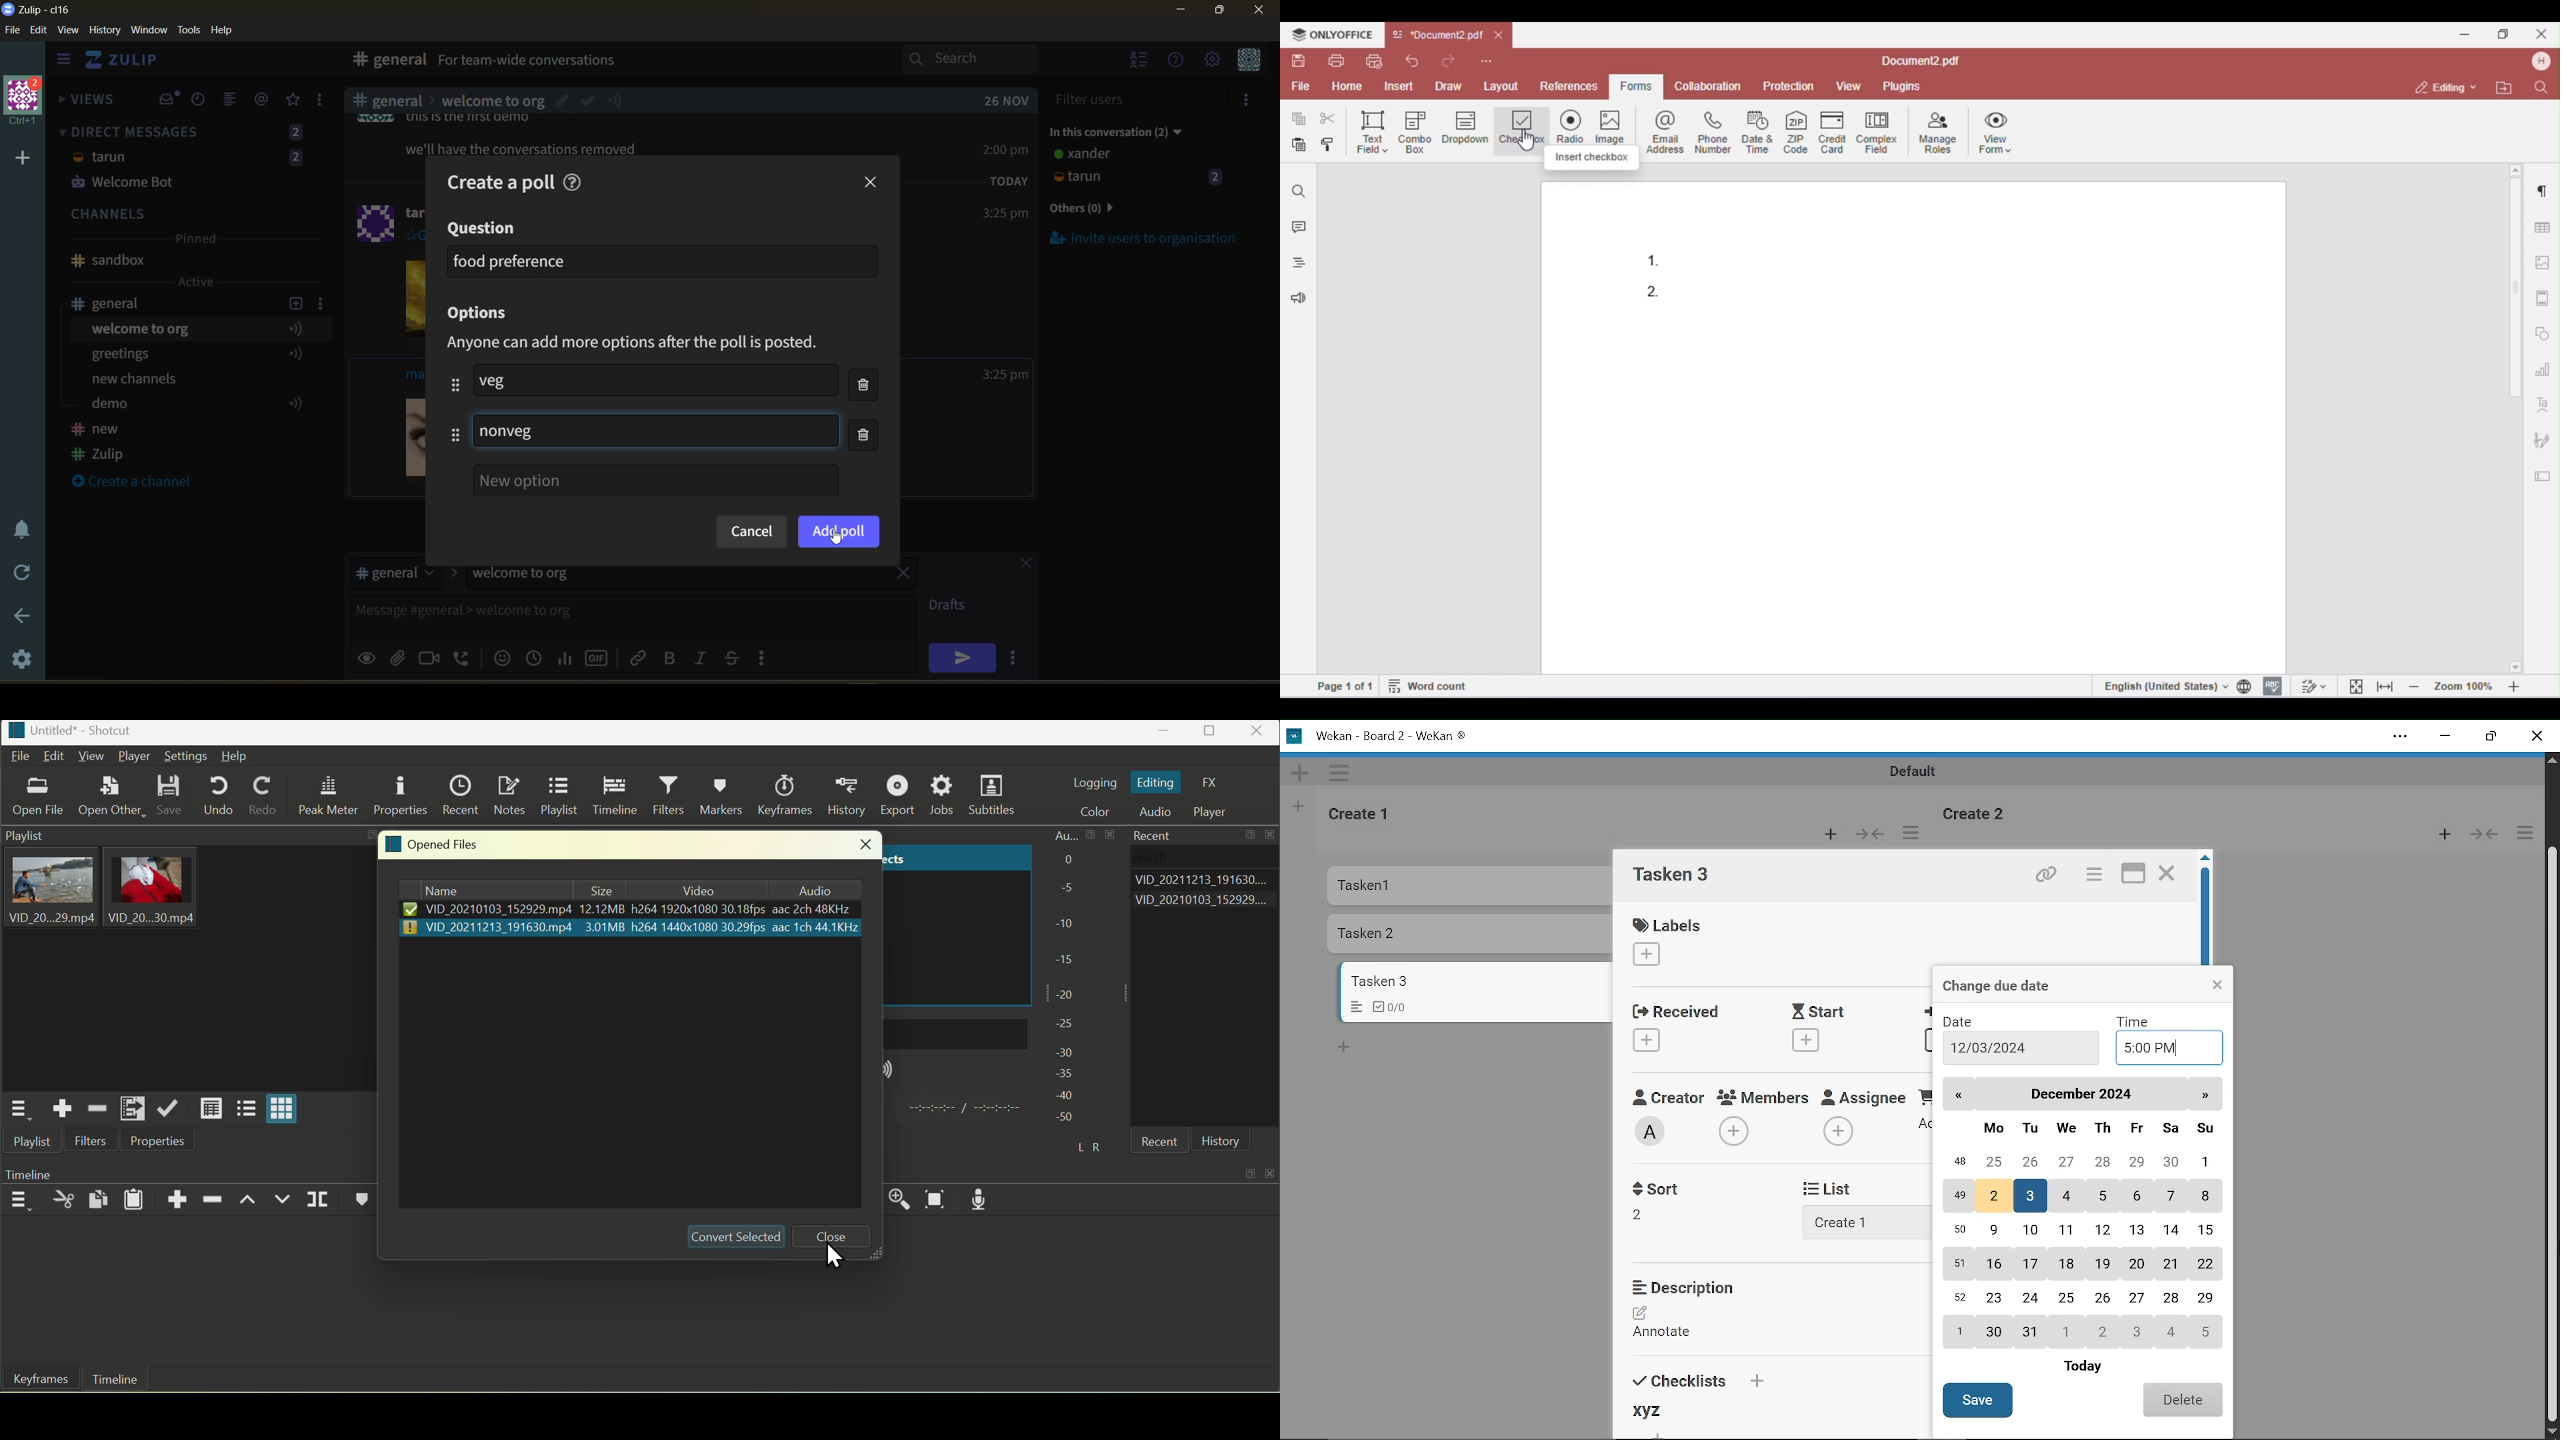 This screenshot has height=1456, width=2576. What do you see at coordinates (1160, 813) in the screenshot?
I see `Audio` at bounding box center [1160, 813].